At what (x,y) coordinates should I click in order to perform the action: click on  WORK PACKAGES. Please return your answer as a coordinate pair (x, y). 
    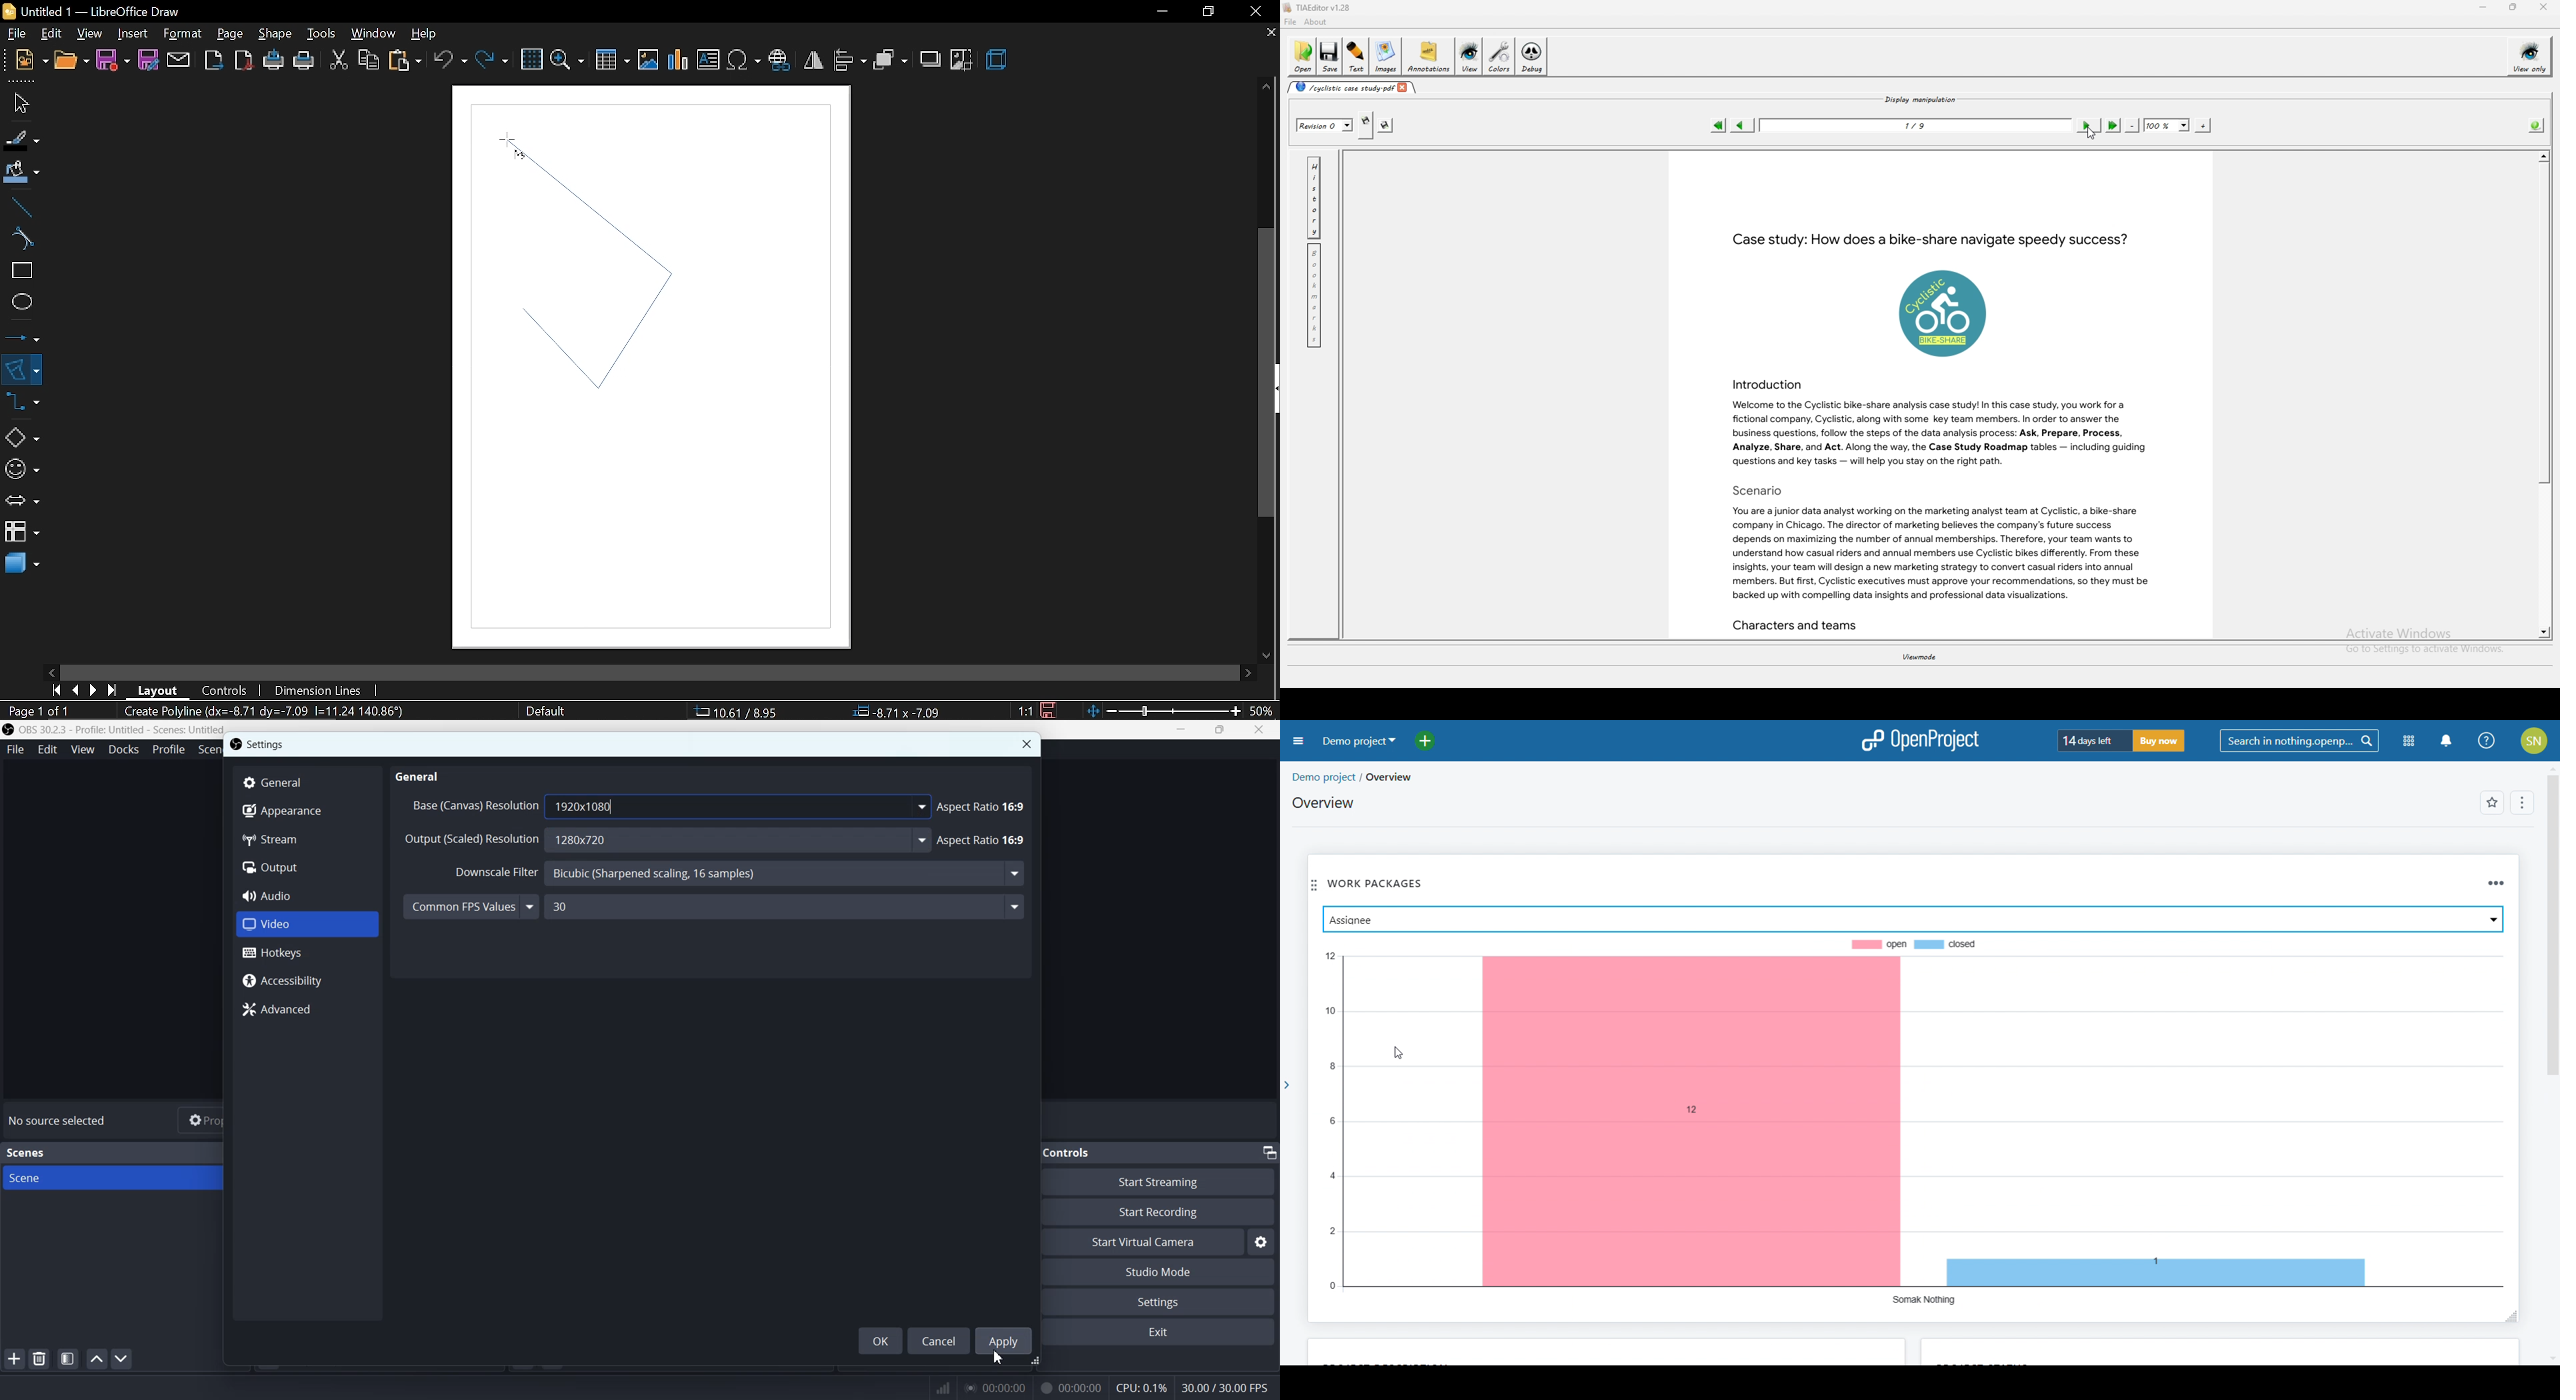
    Looking at the image, I should click on (1379, 883).